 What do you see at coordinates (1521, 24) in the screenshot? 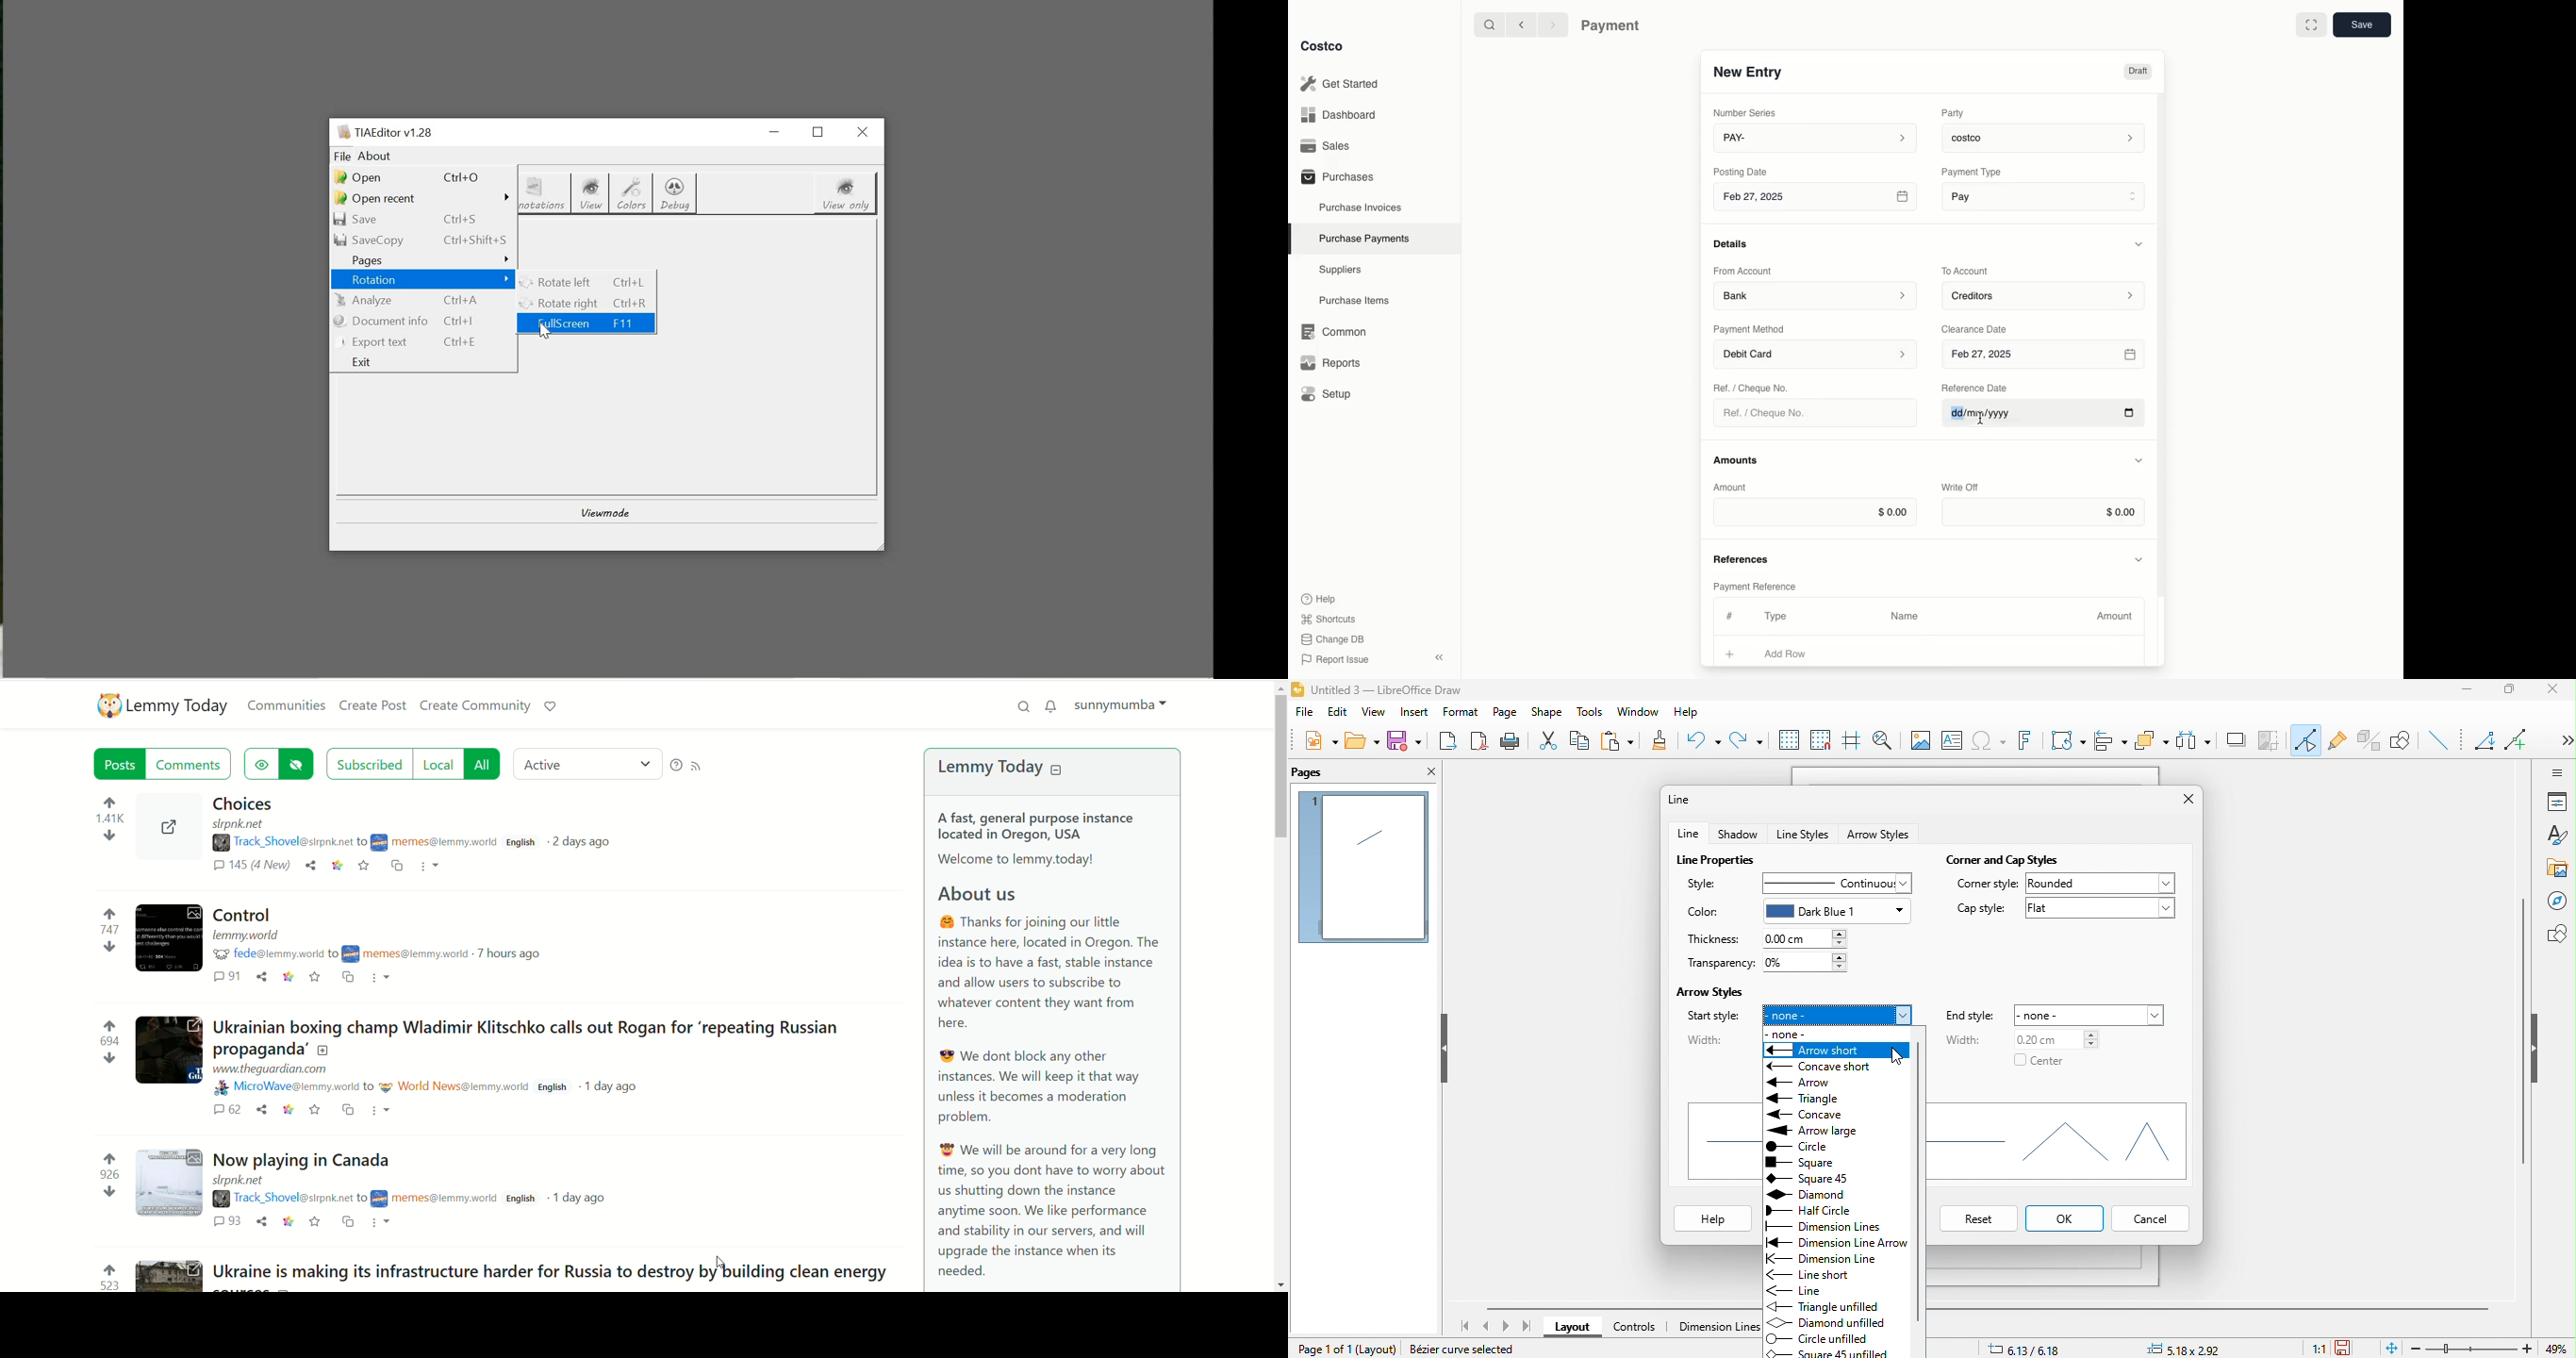
I see `Back` at bounding box center [1521, 24].